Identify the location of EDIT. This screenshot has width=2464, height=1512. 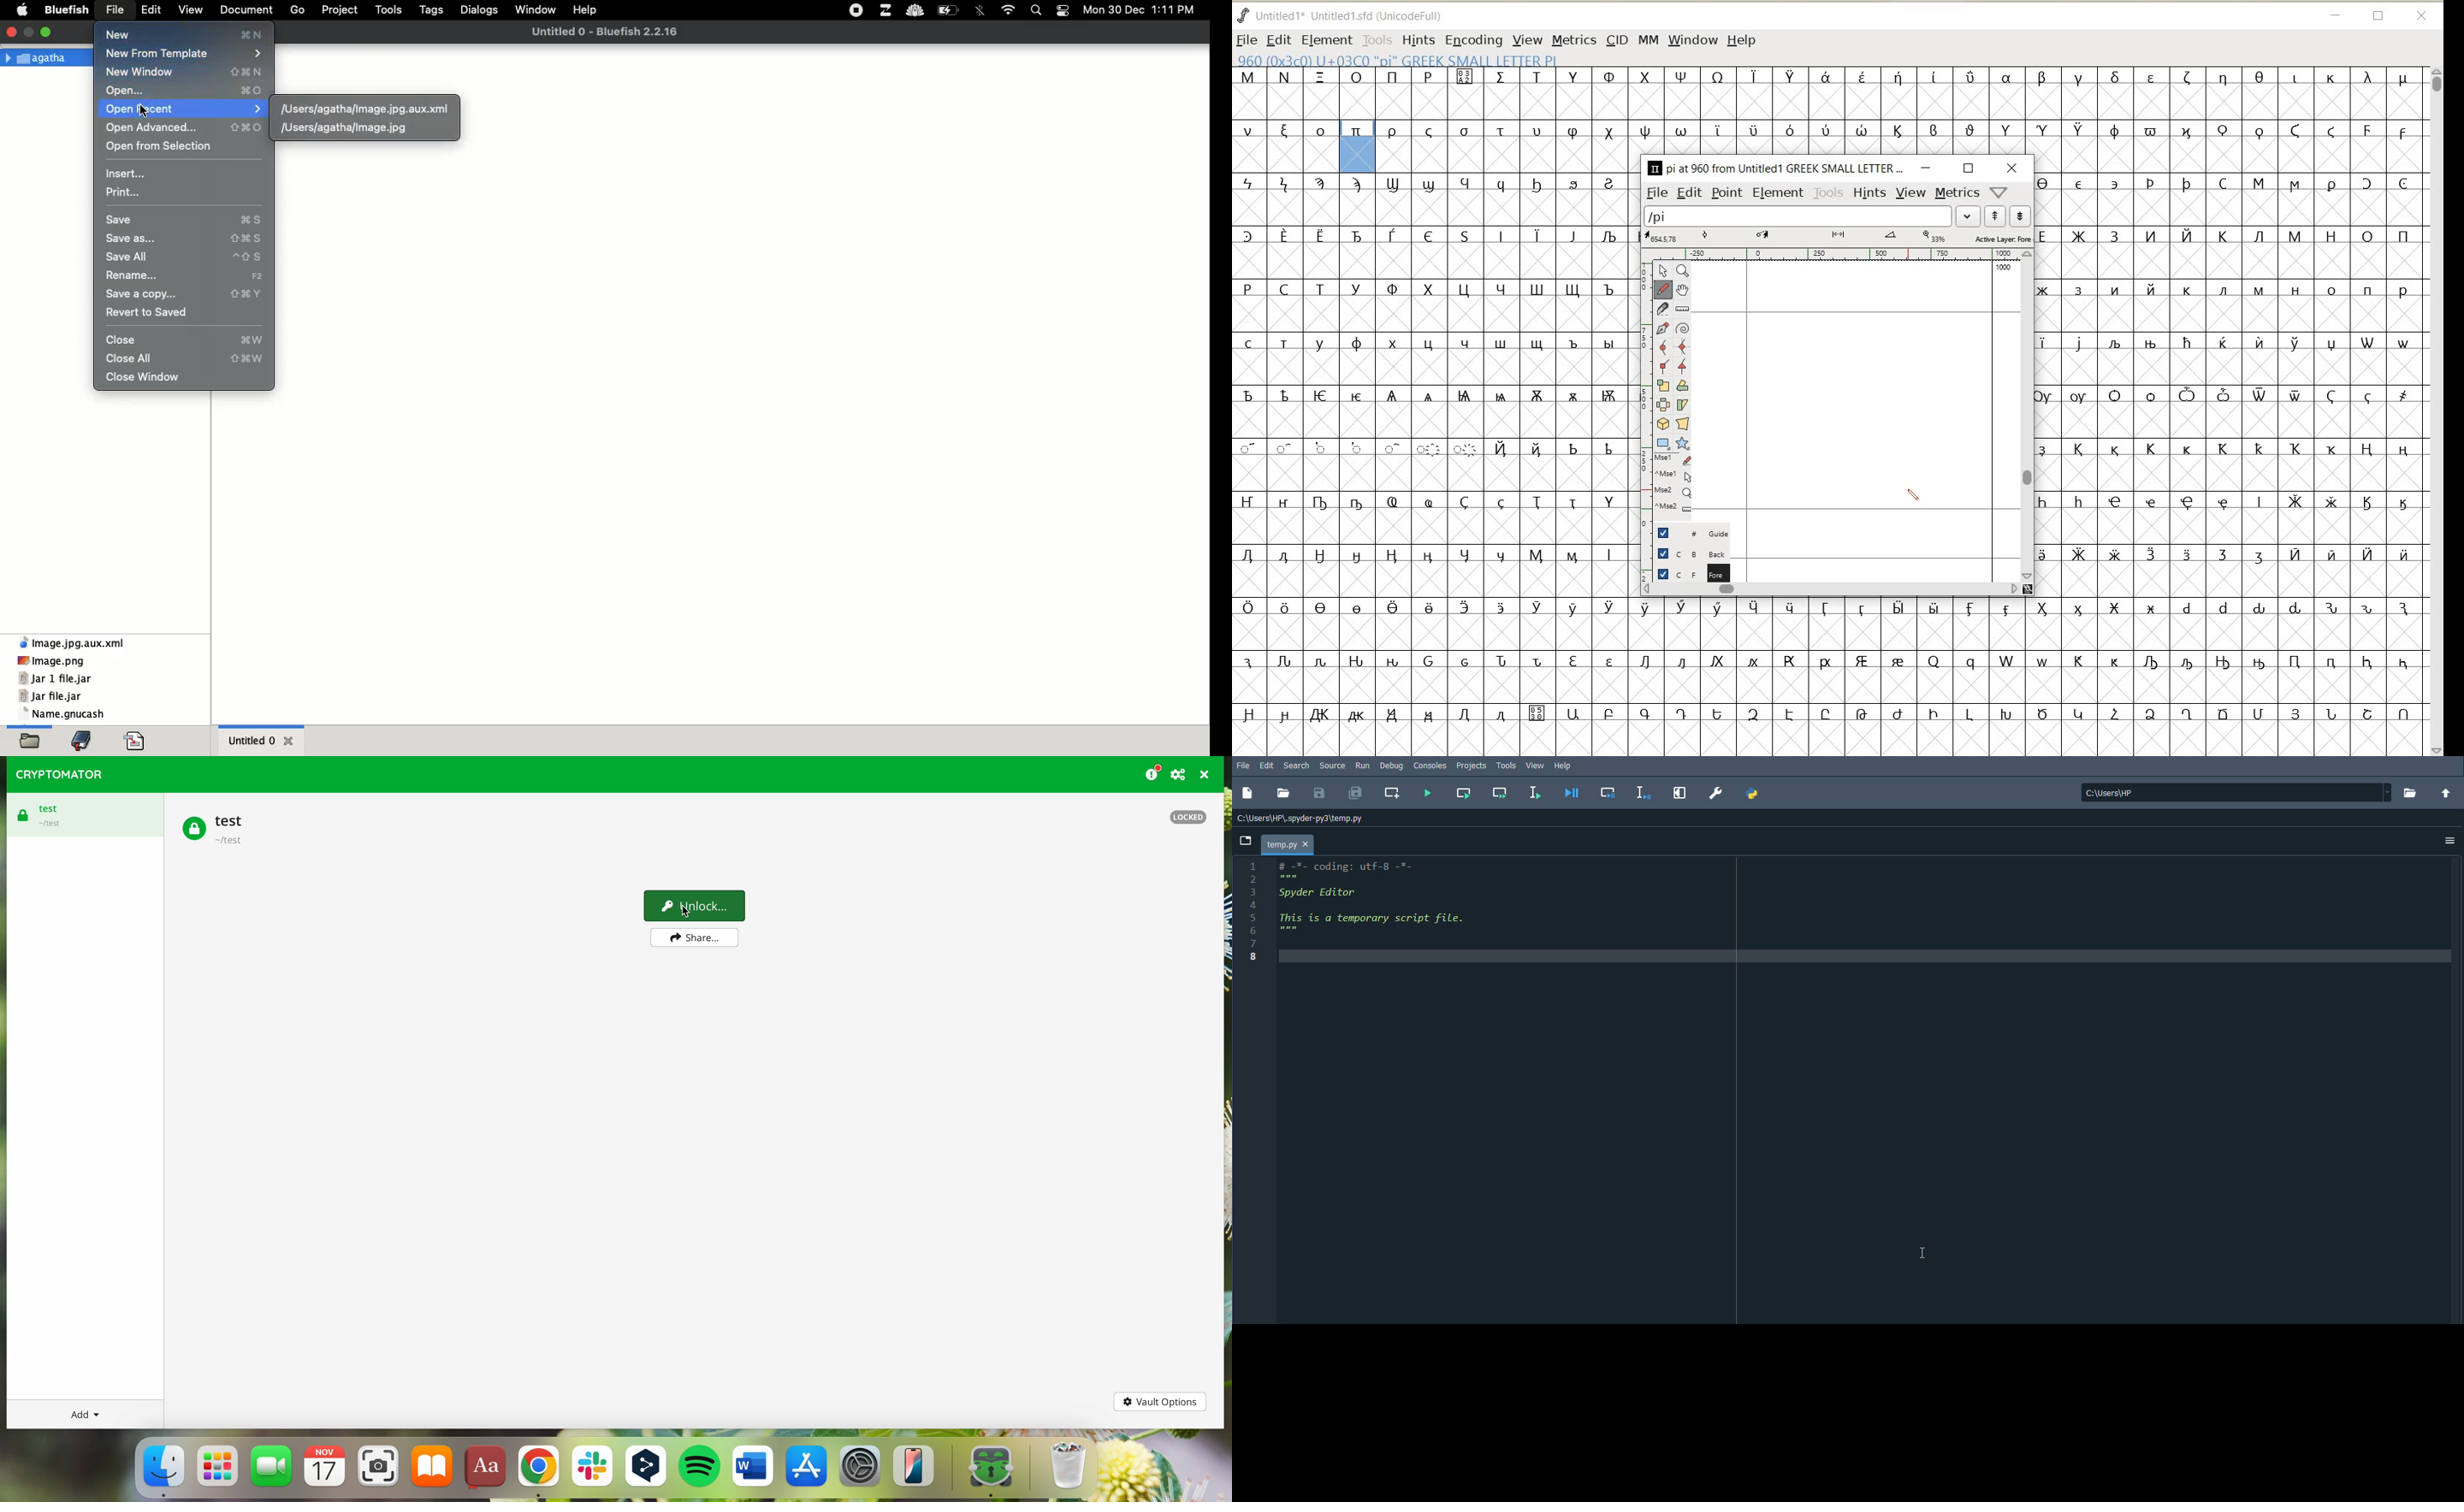
(1278, 40).